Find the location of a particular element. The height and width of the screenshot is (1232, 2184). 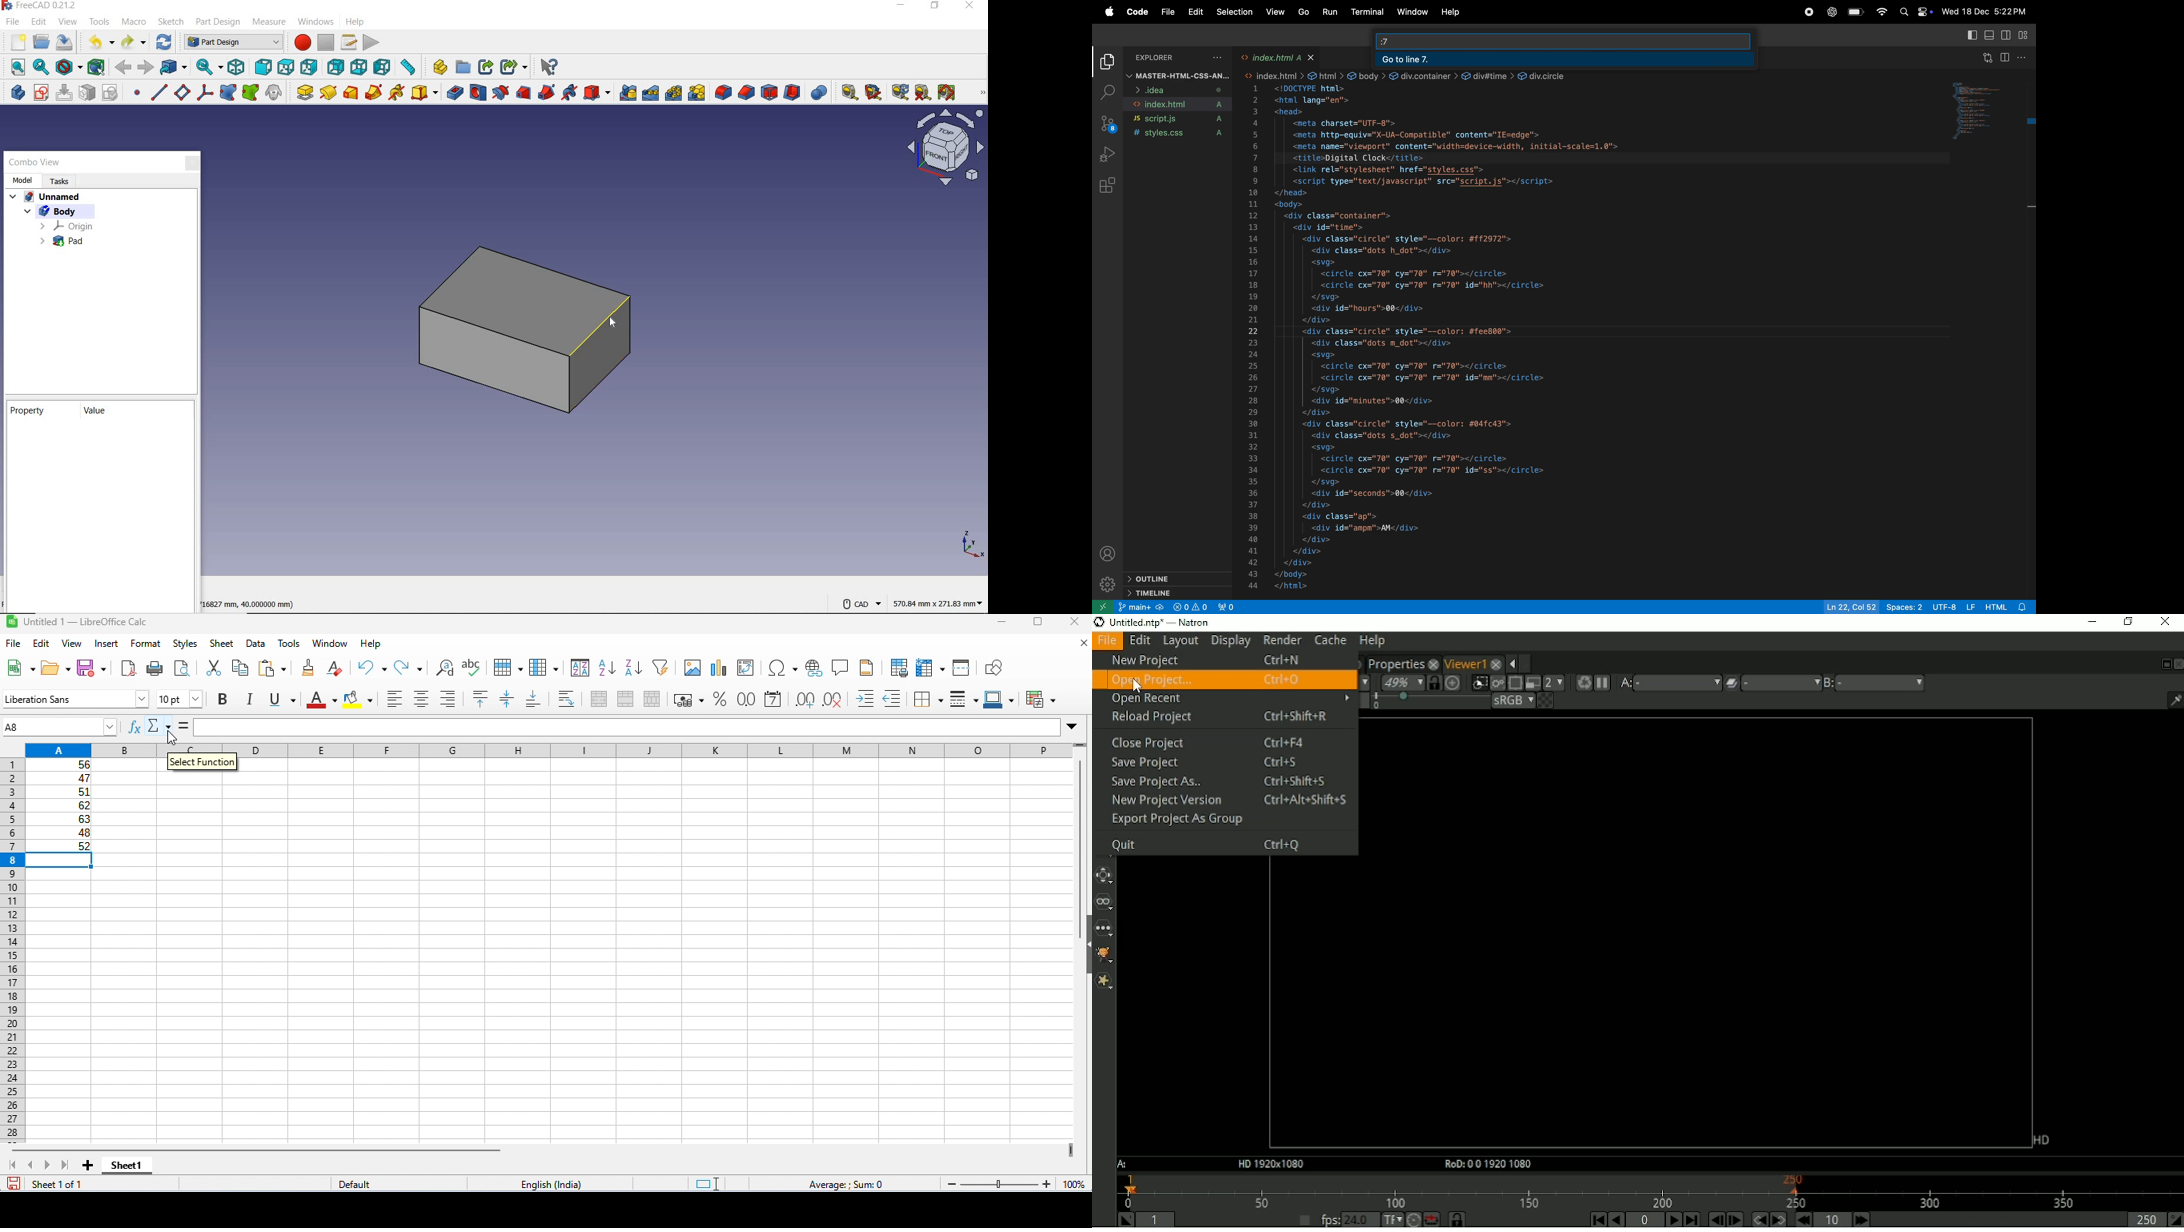

value is located at coordinates (96, 413).